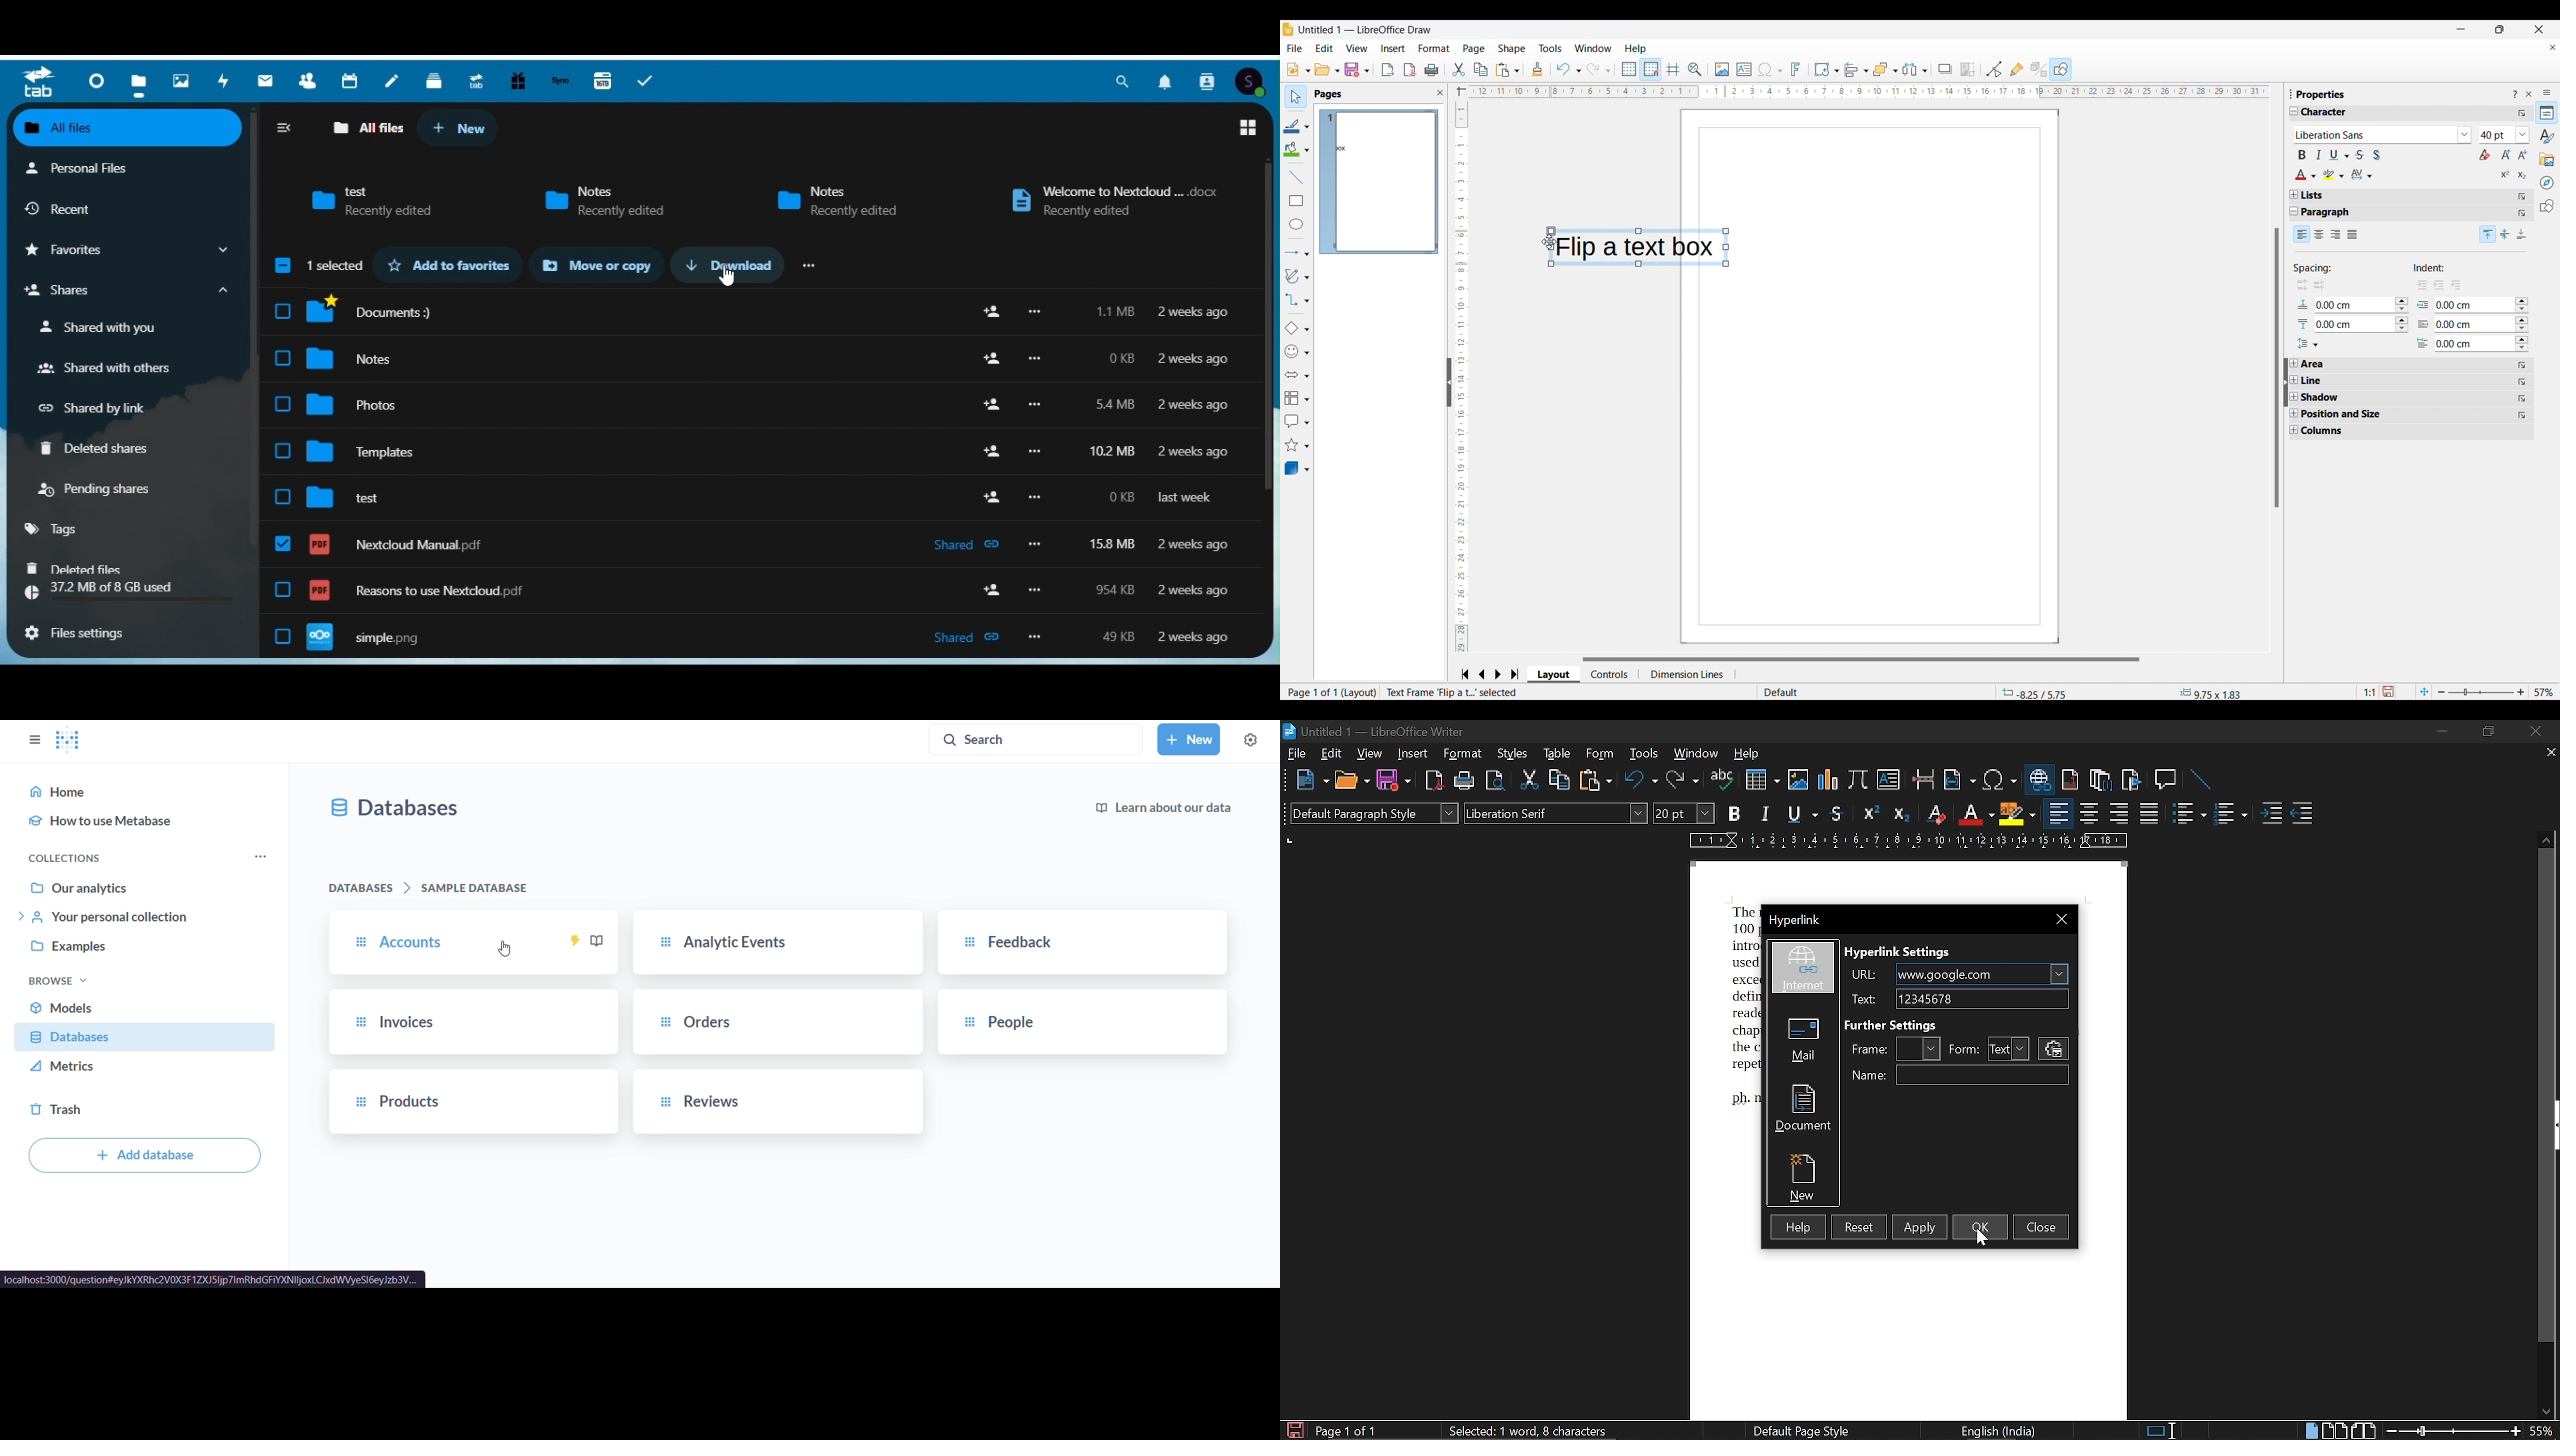  Describe the element at coordinates (2469, 343) in the screenshot. I see `Type in respective indent` at that location.